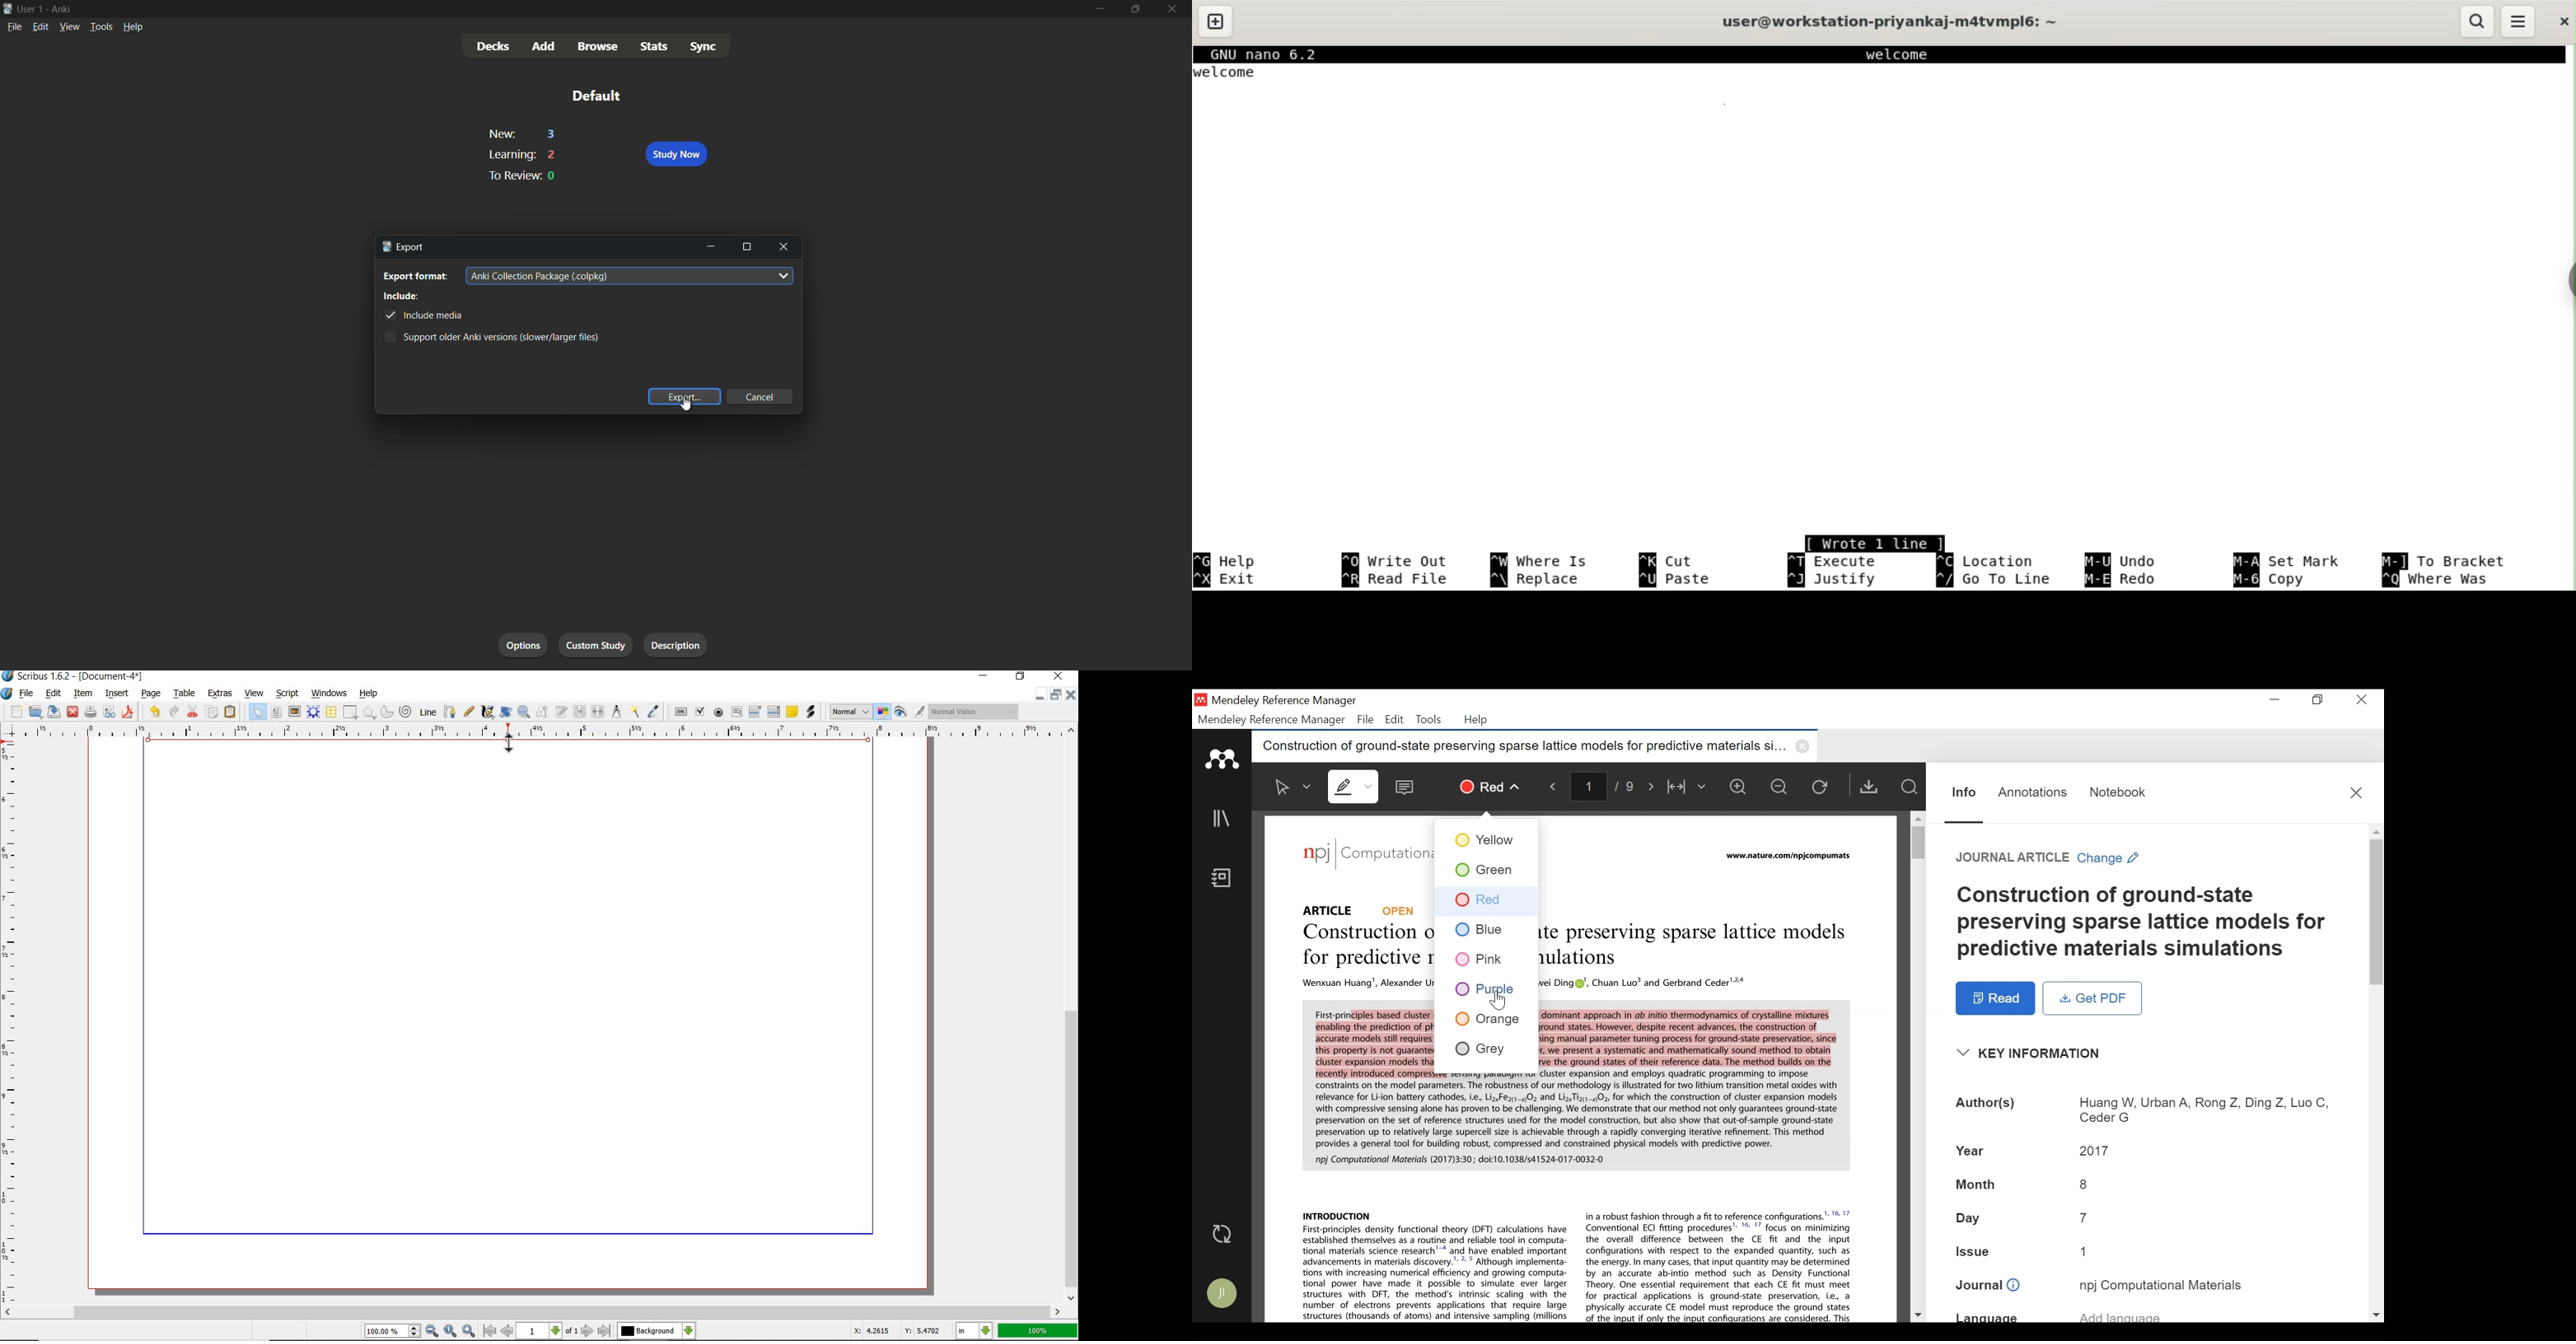 Image resolution: width=2576 pixels, height=1344 pixels. I want to click on maximize, so click(1135, 8).